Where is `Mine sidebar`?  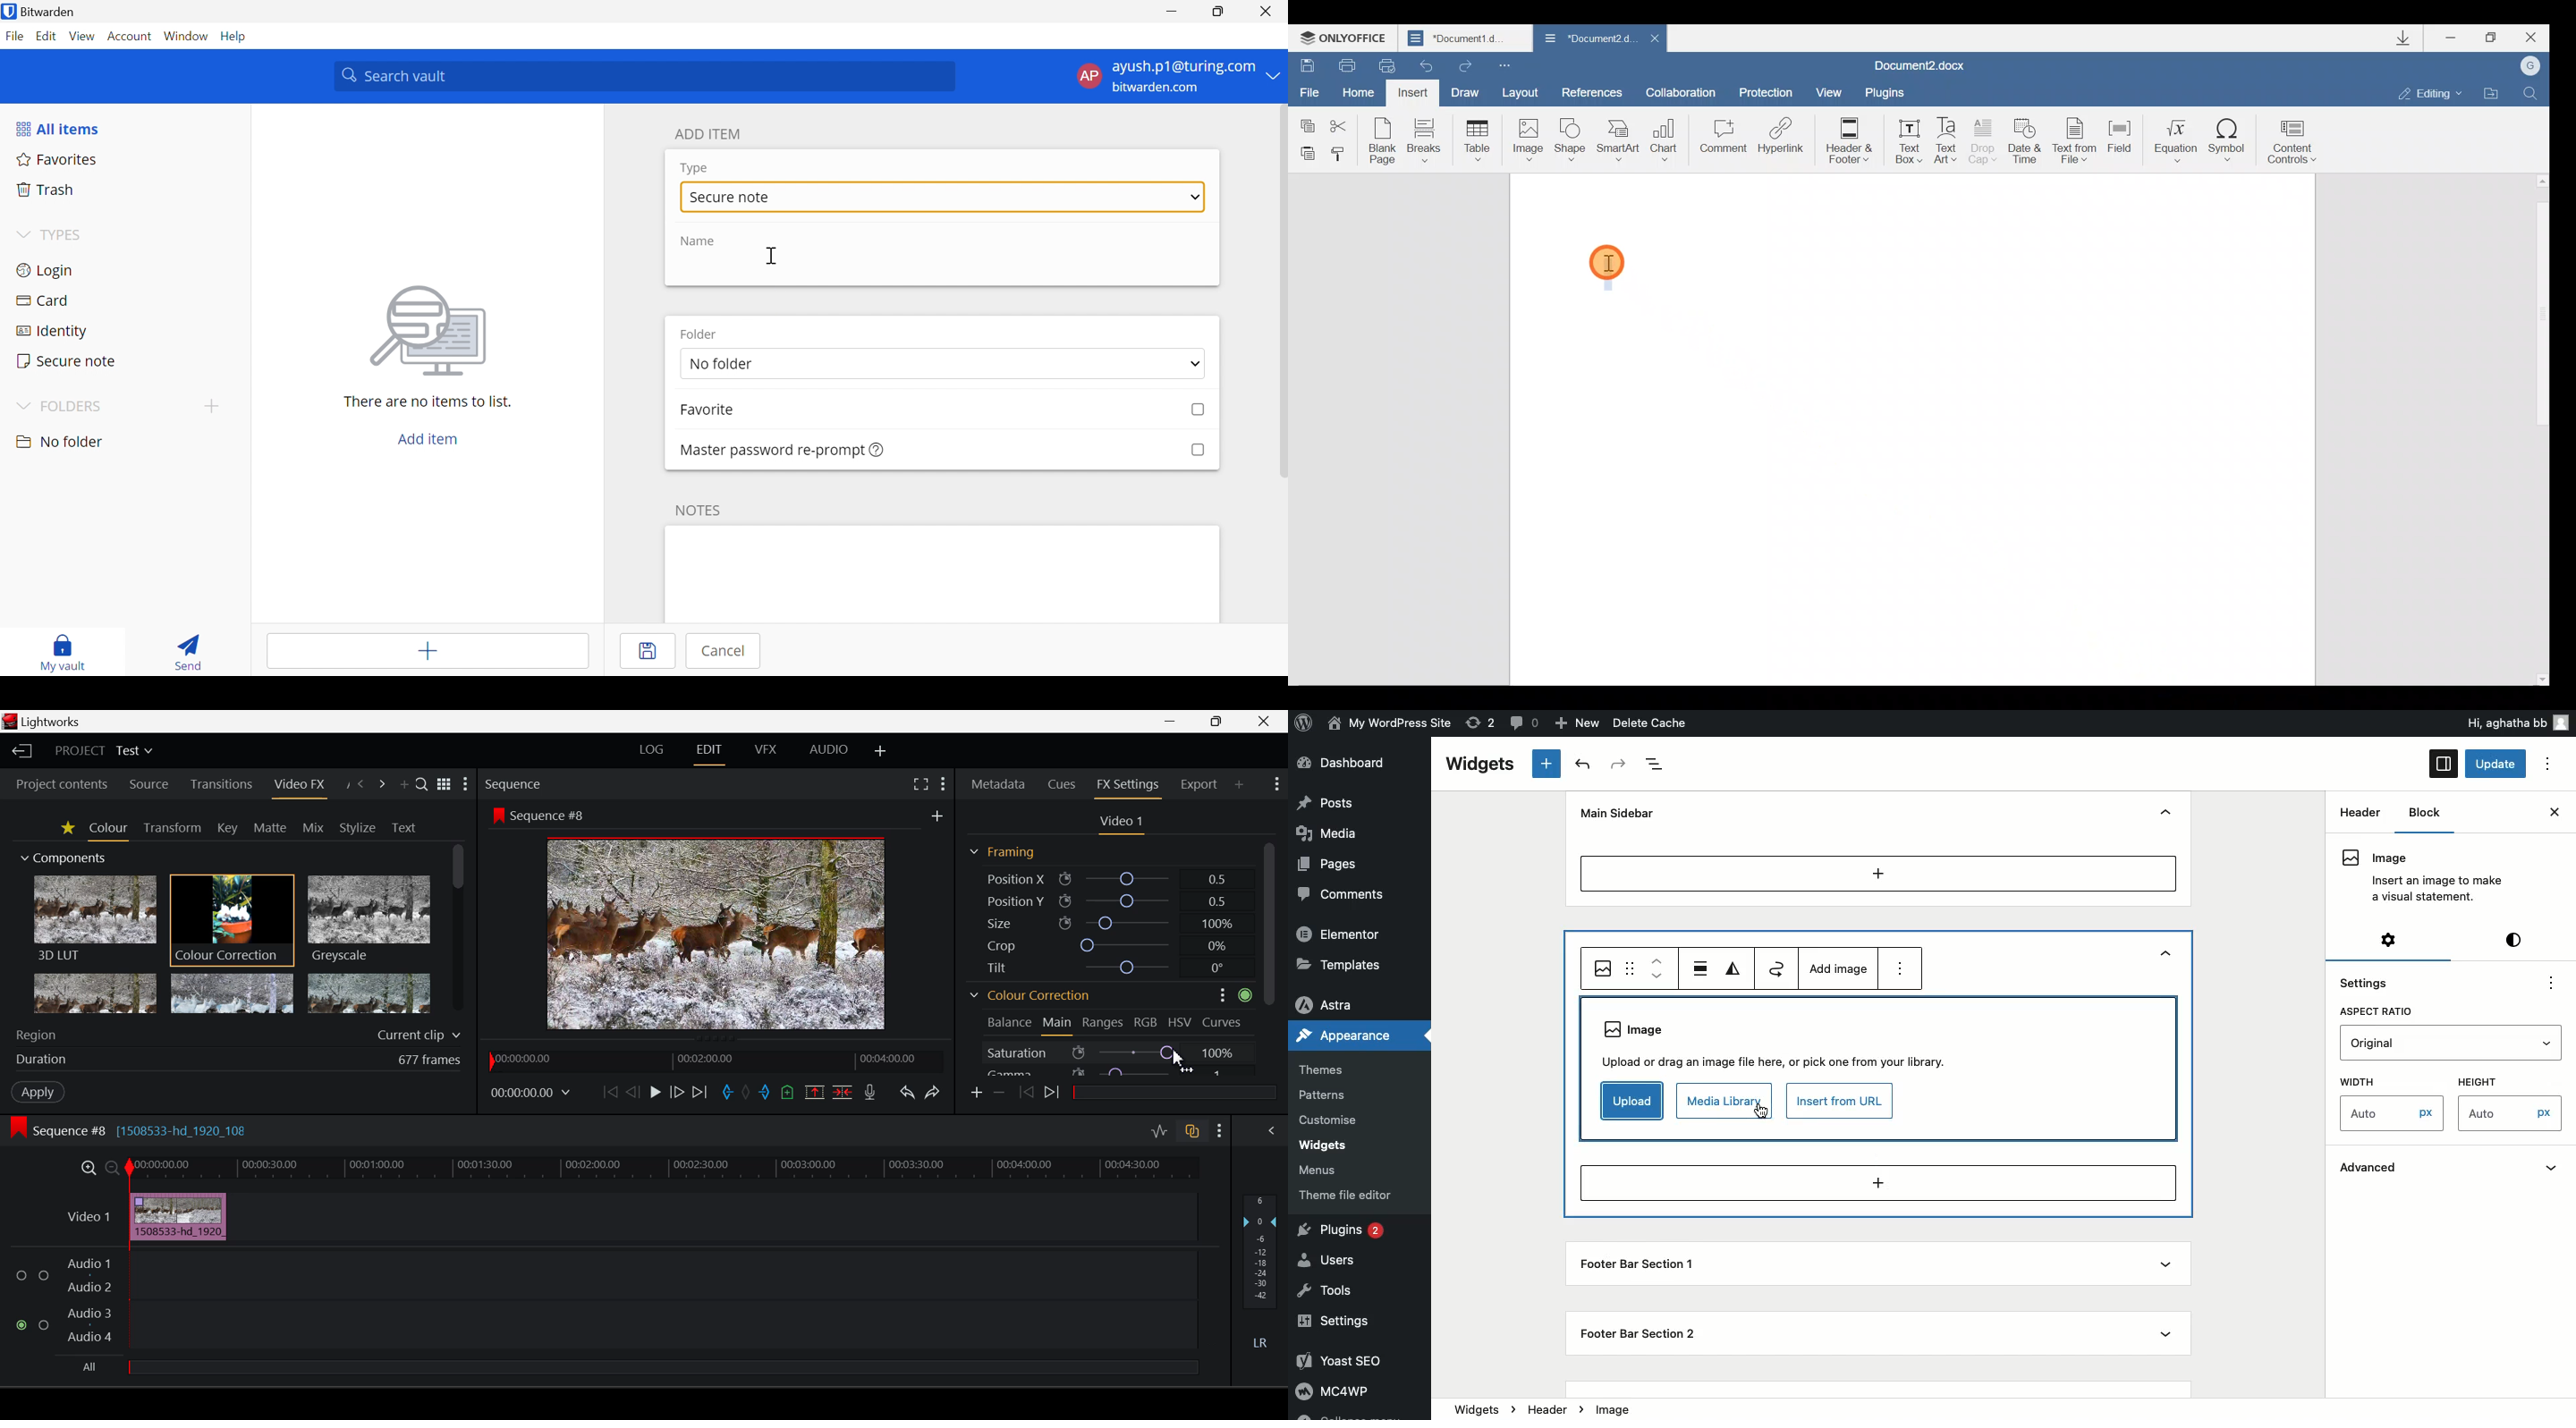 Mine sidebar is located at coordinates (1614, 813).